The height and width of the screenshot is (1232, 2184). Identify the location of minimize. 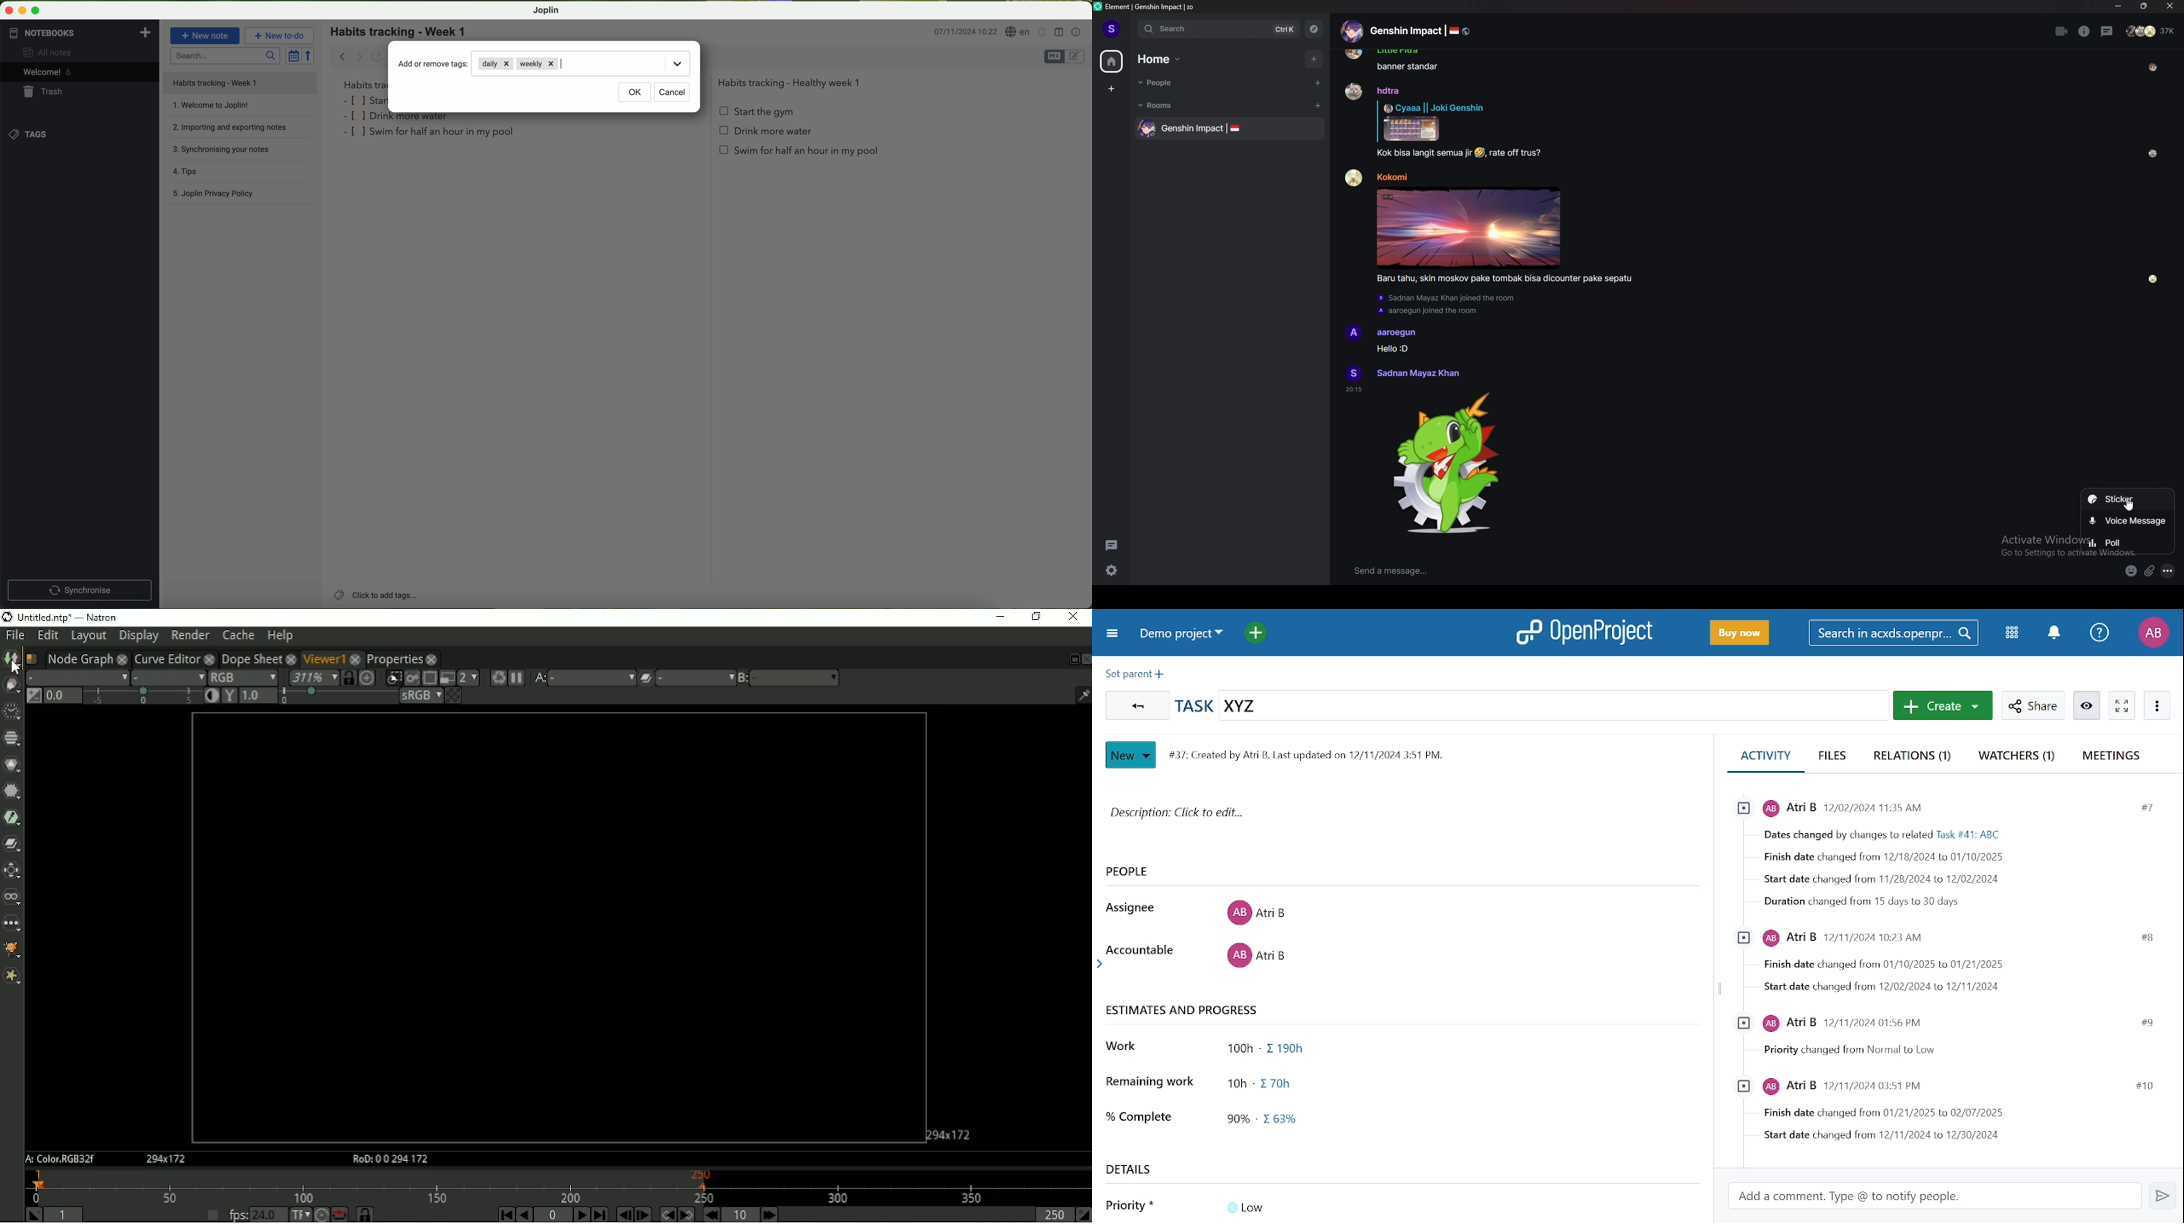
(20, 9).